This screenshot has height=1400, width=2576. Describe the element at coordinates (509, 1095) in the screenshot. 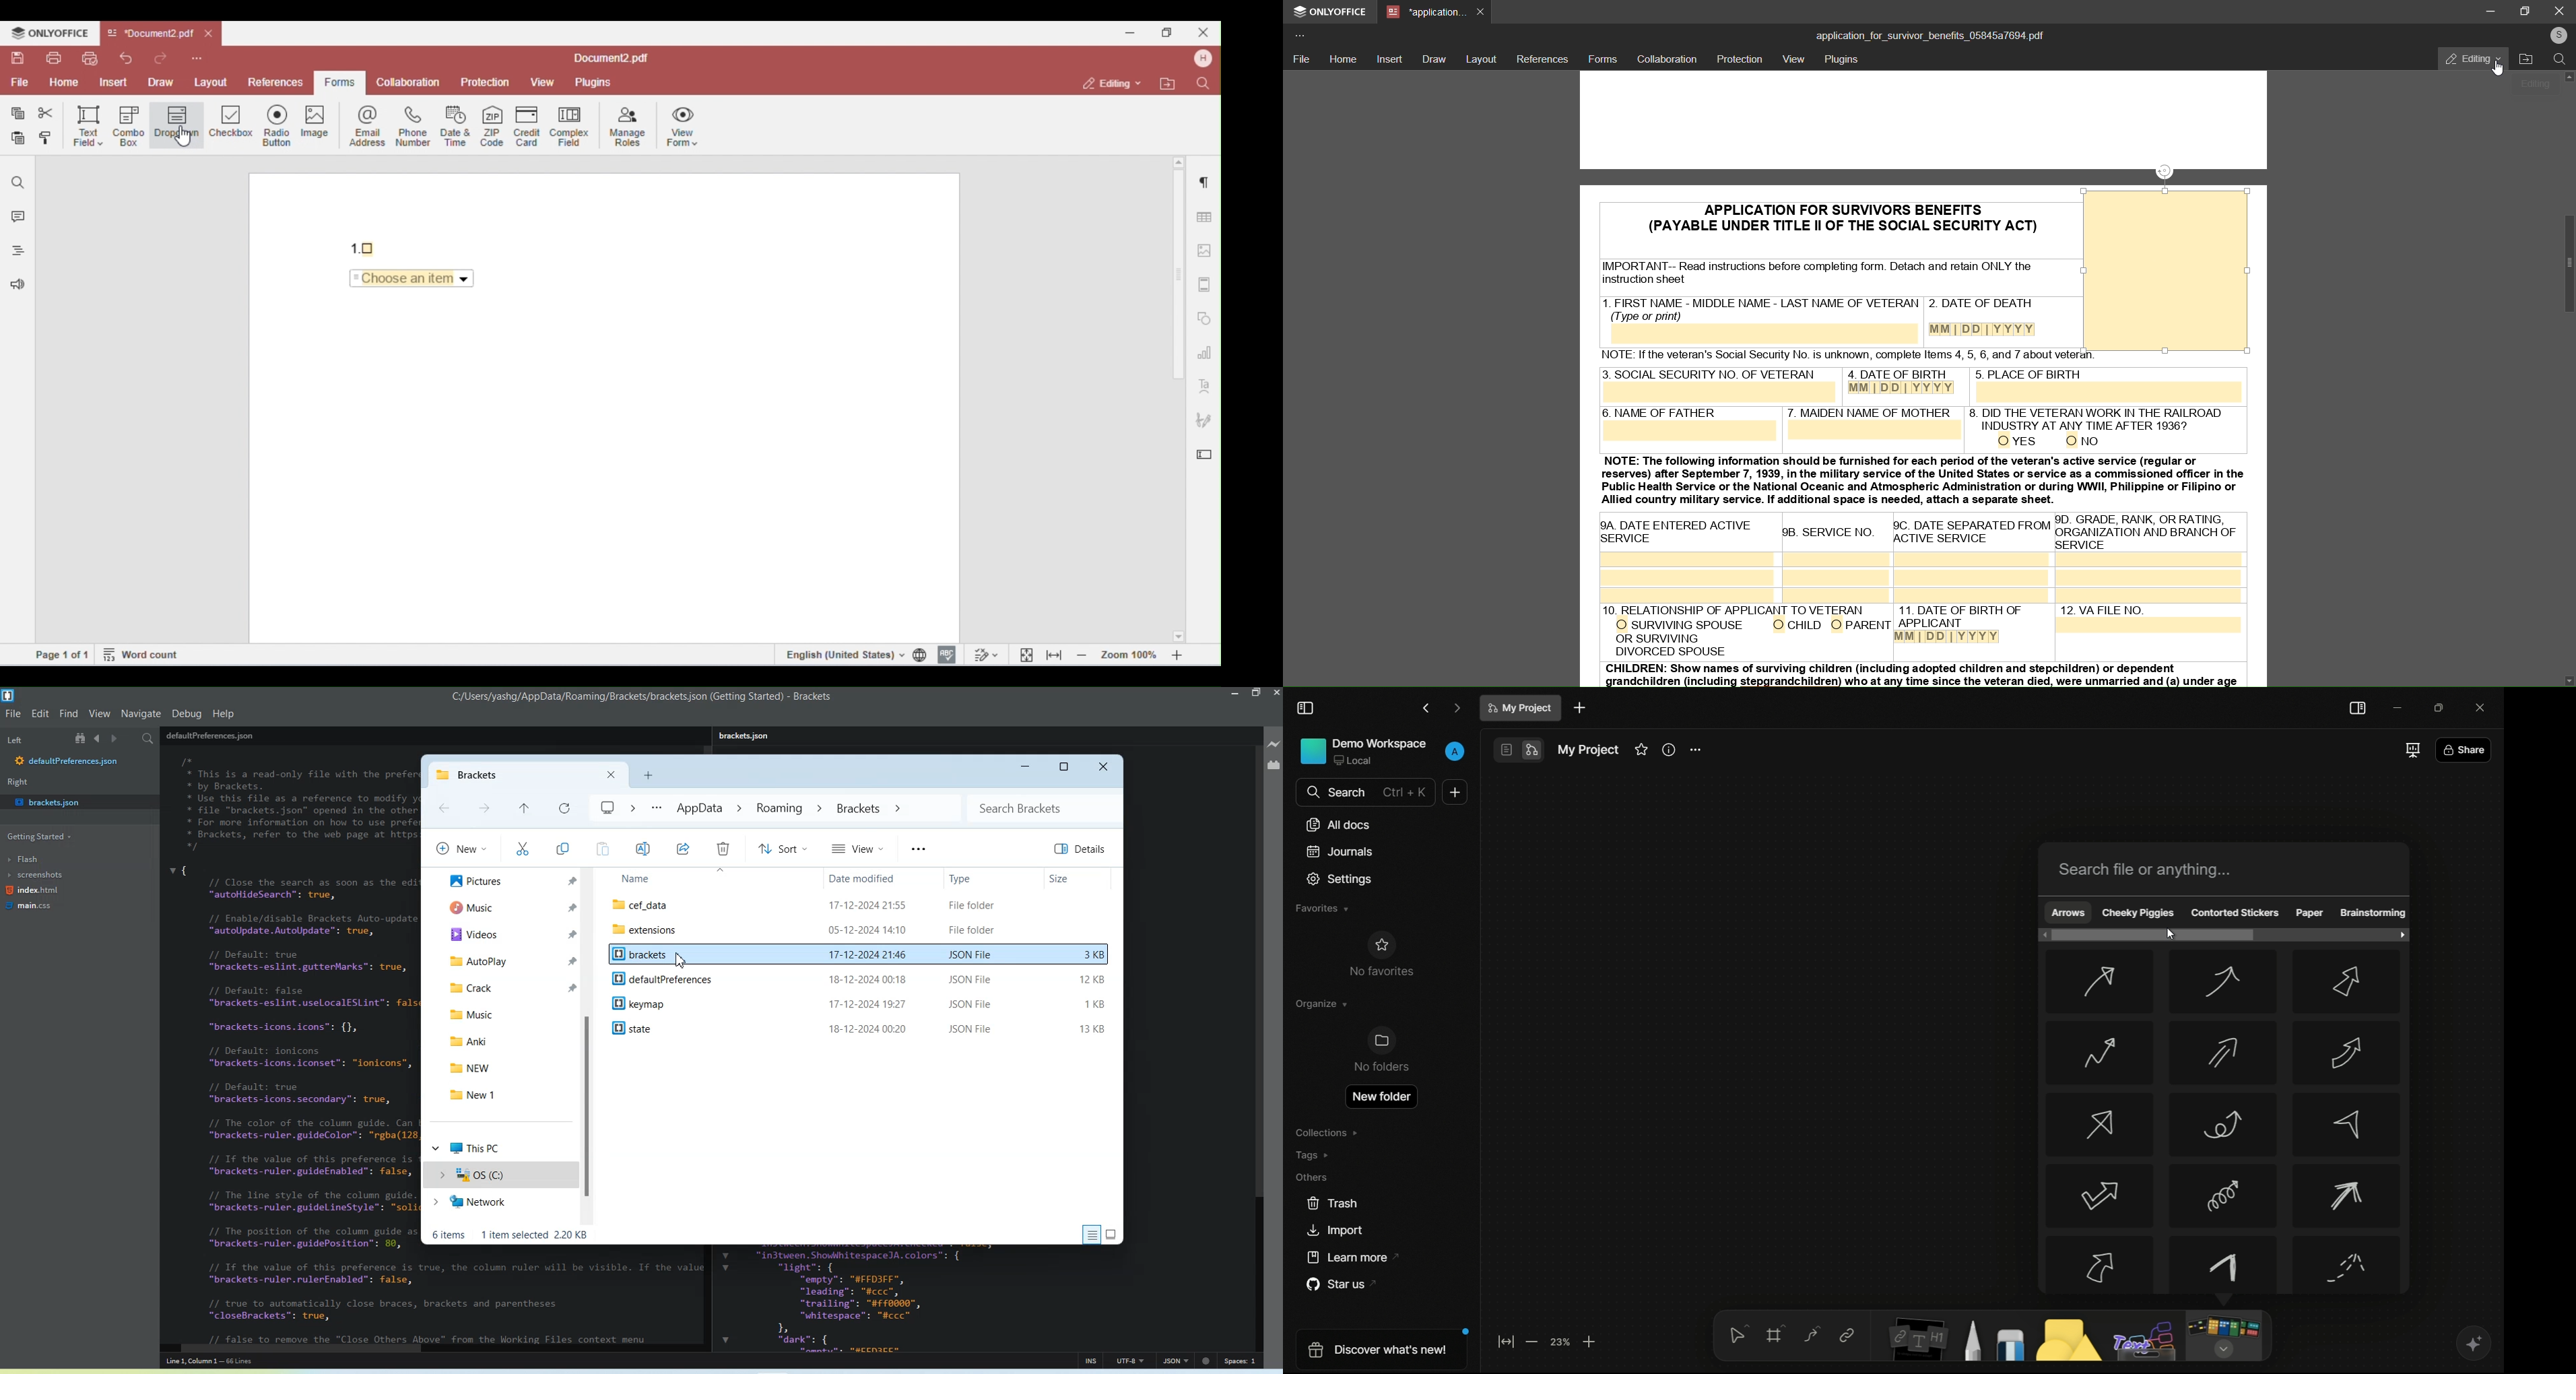

I see `New 1` at that location.